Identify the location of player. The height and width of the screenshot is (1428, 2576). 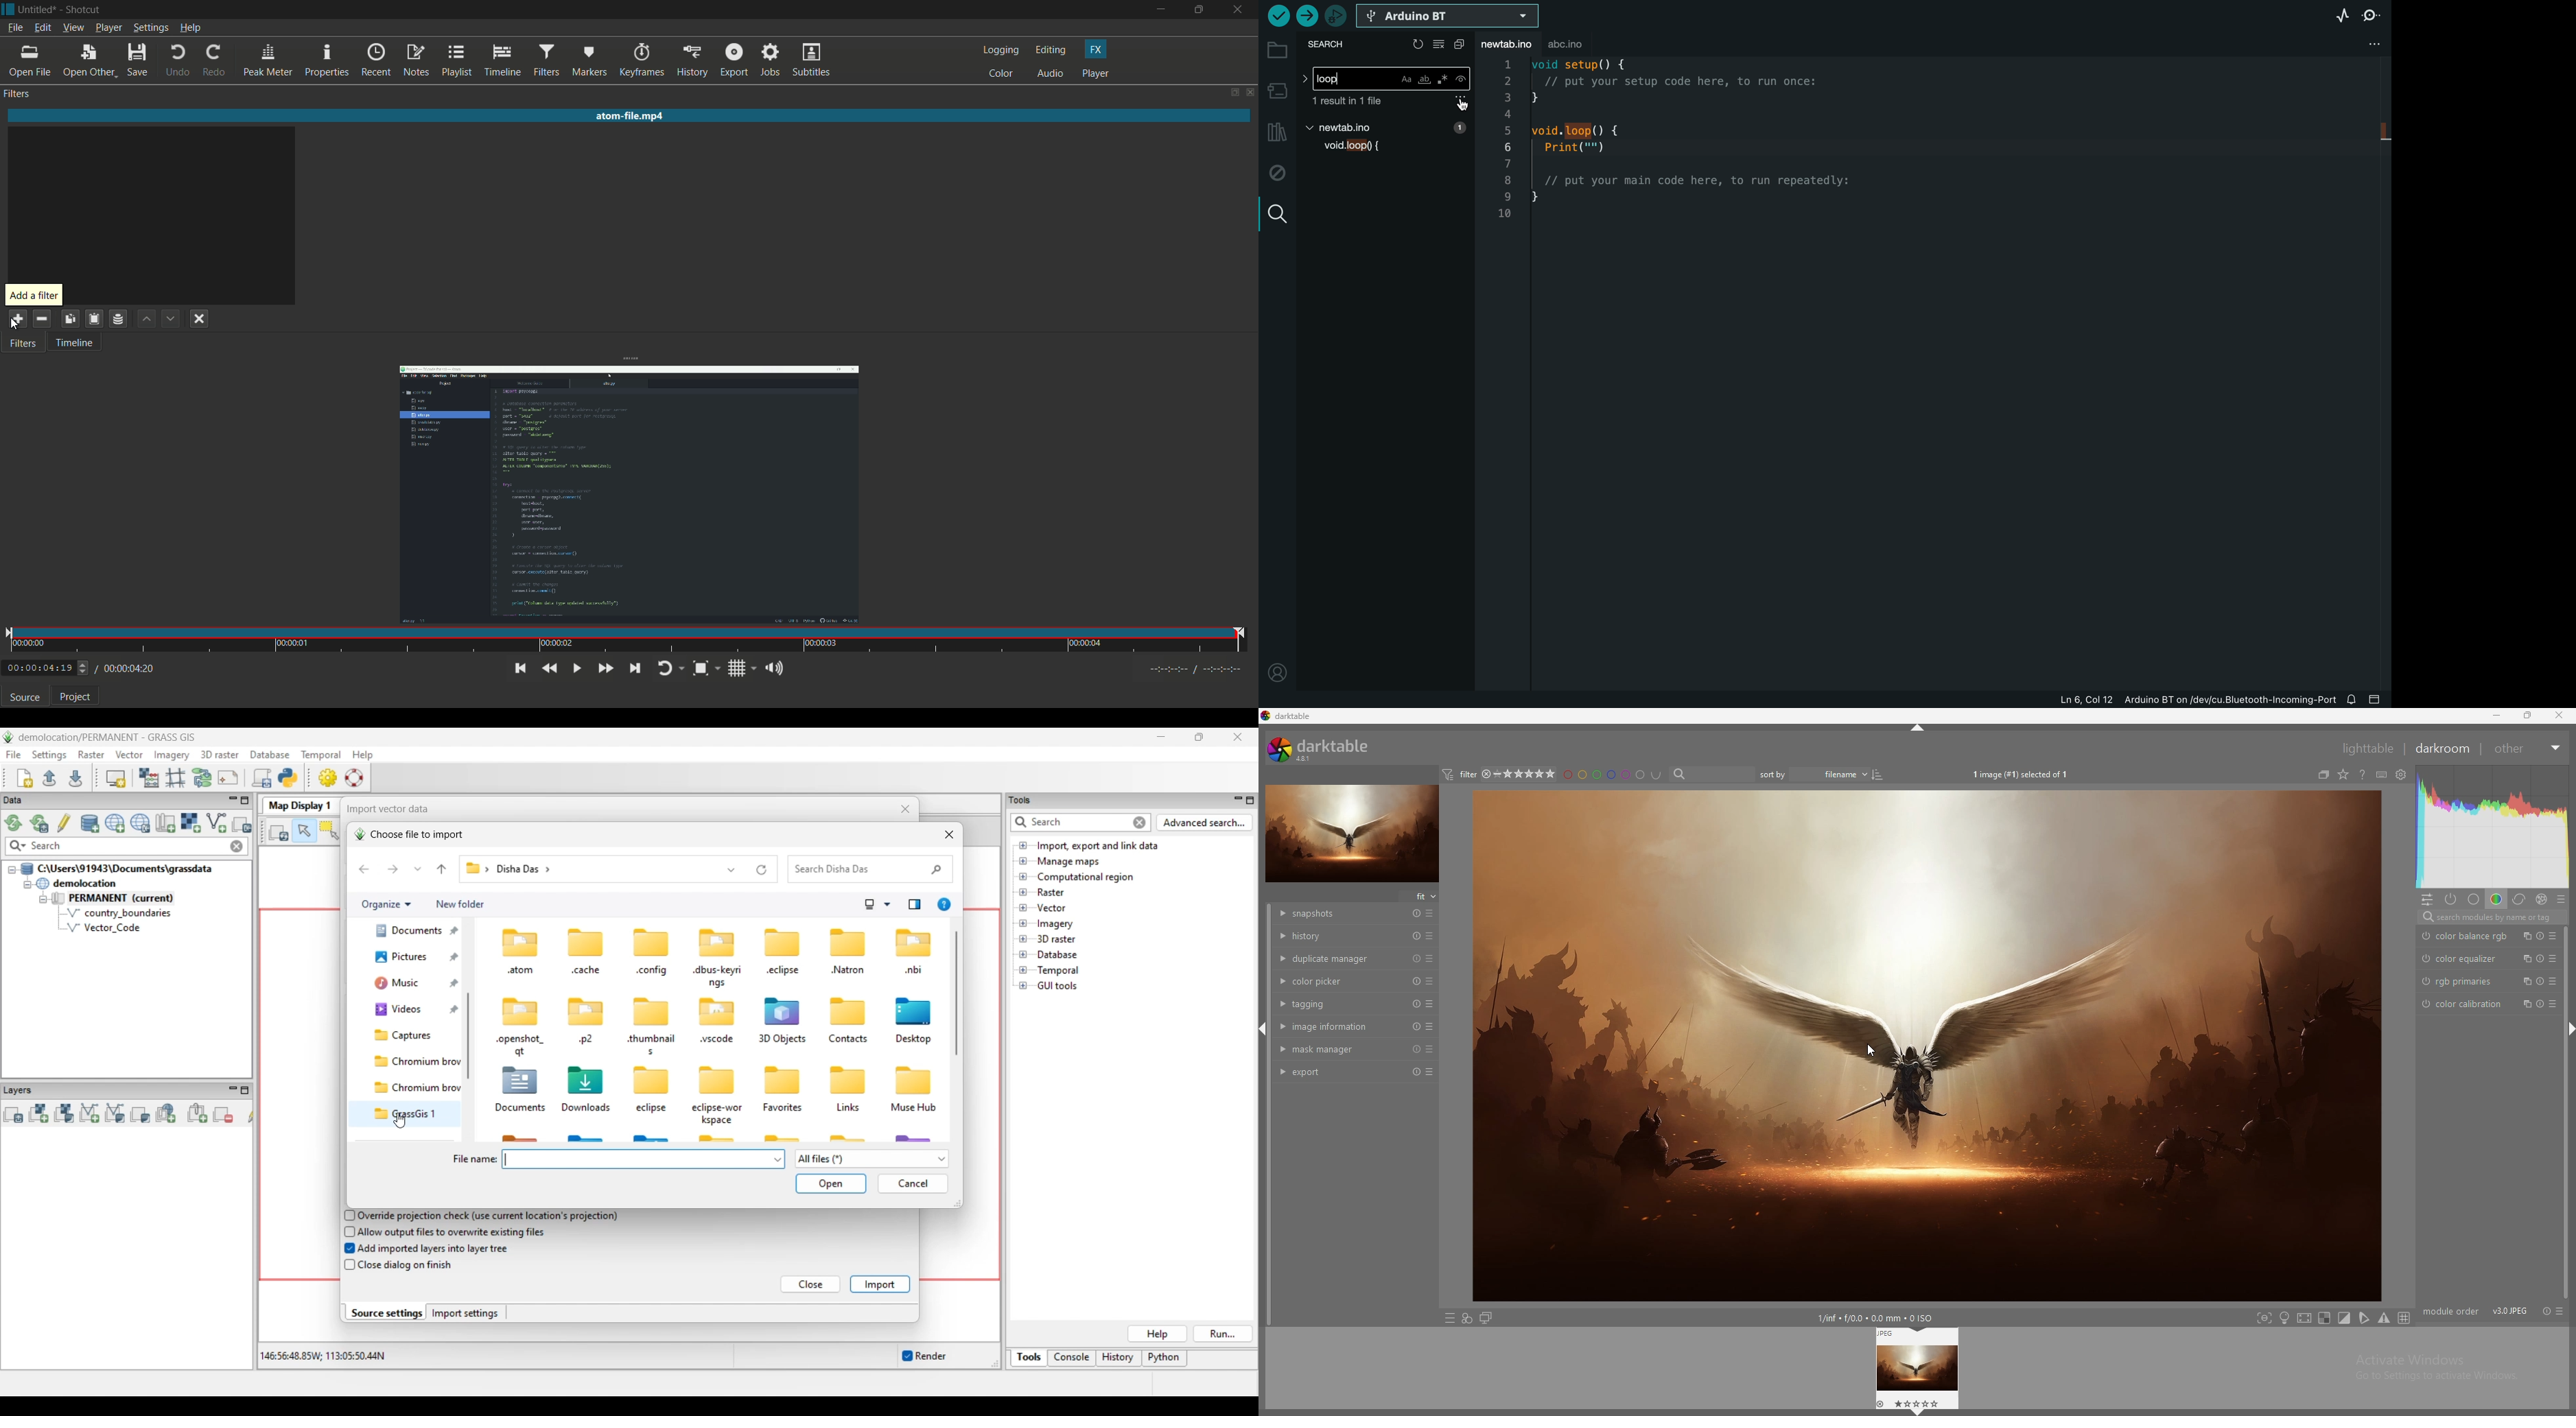
(1096, 73).